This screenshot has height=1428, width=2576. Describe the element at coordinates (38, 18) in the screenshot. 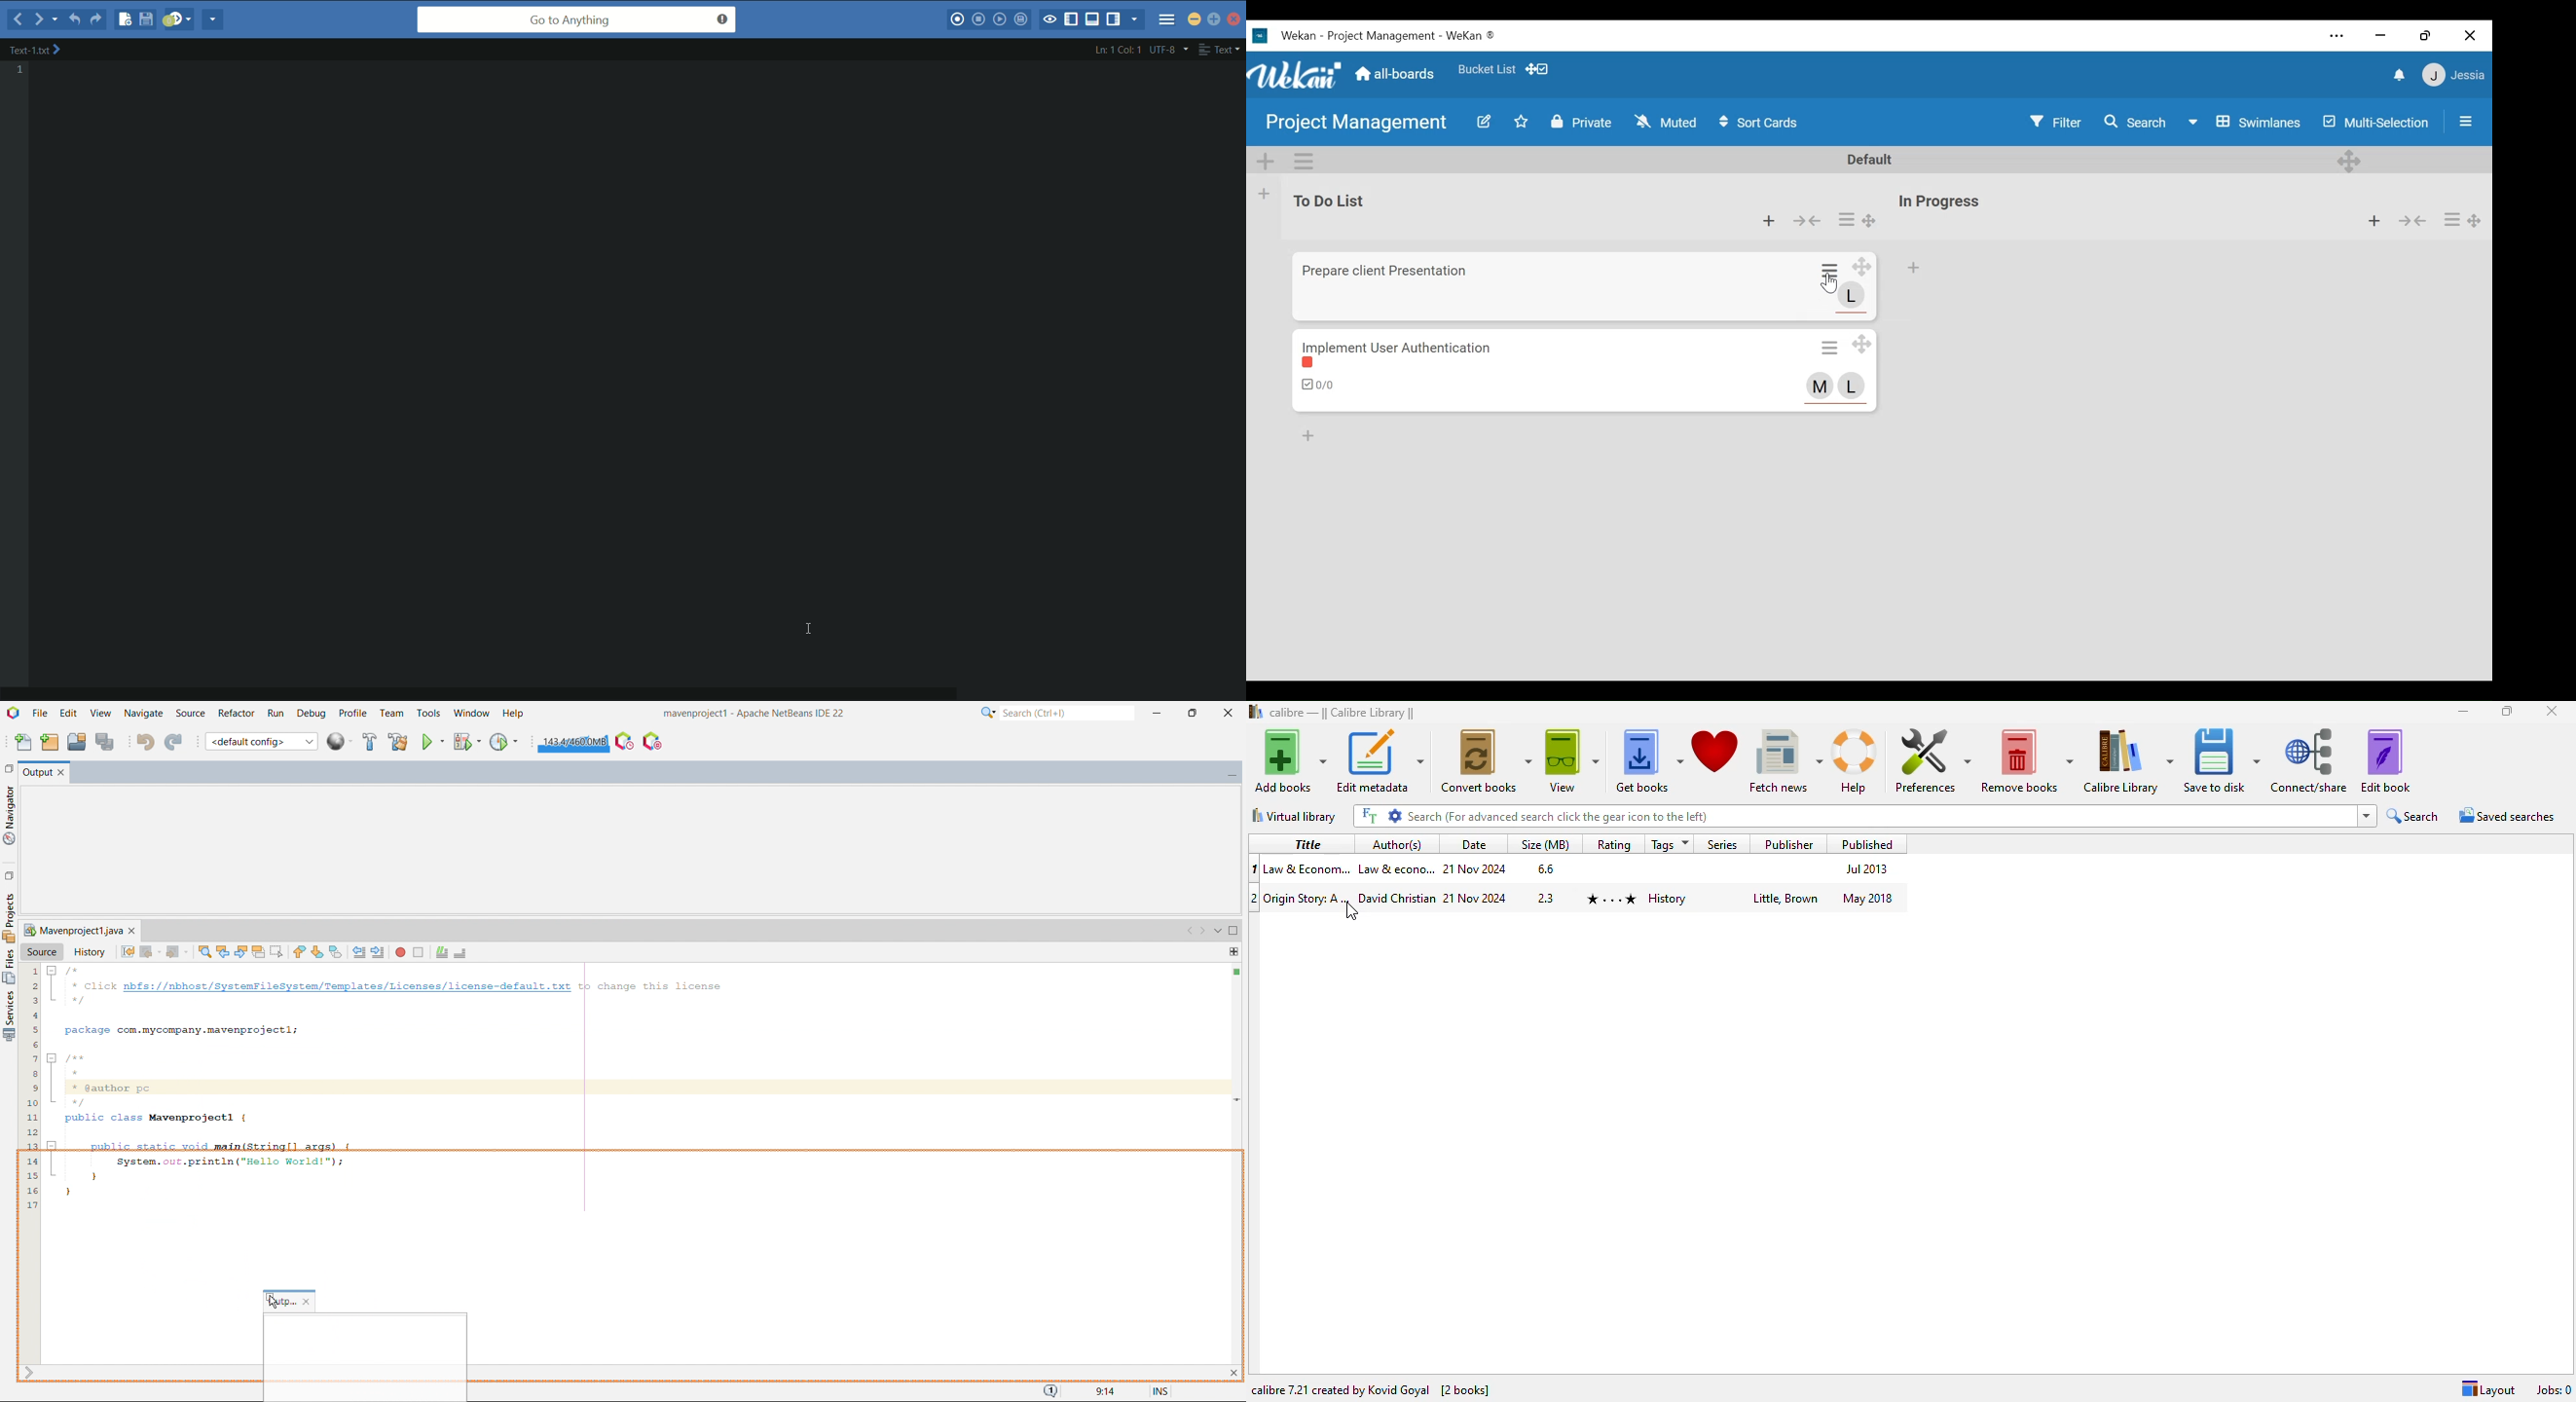

I see `forward` at that location.